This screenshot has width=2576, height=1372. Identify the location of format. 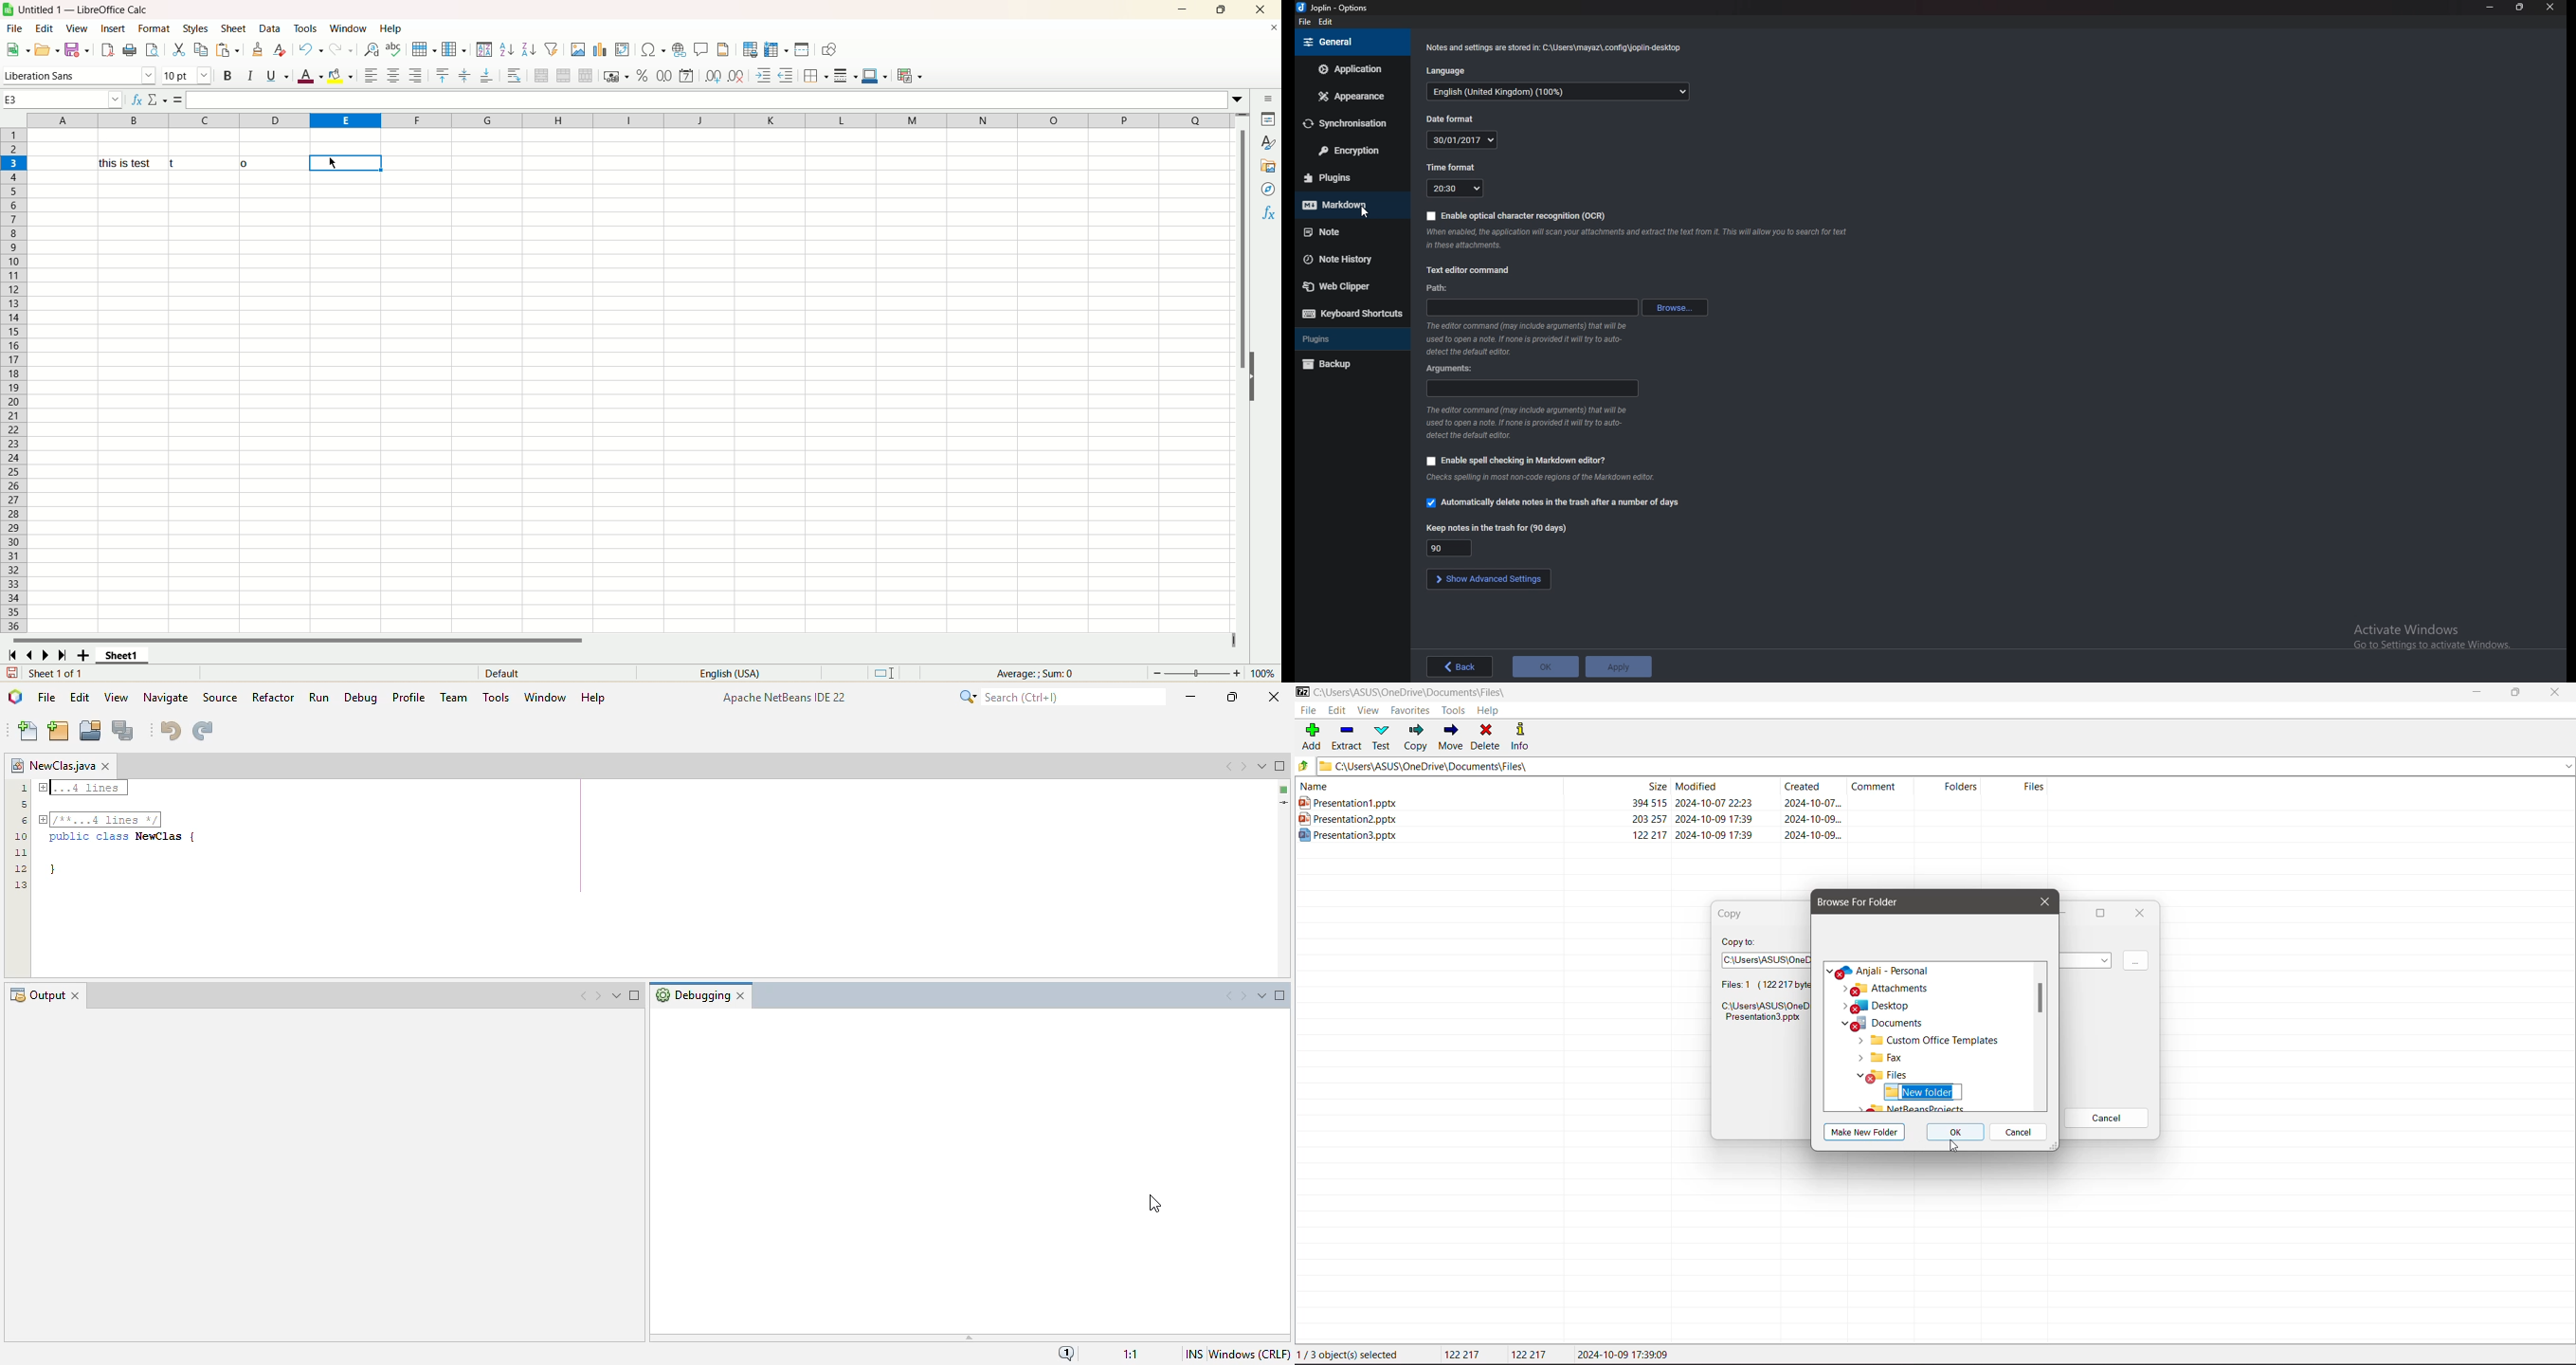
(154, 29).